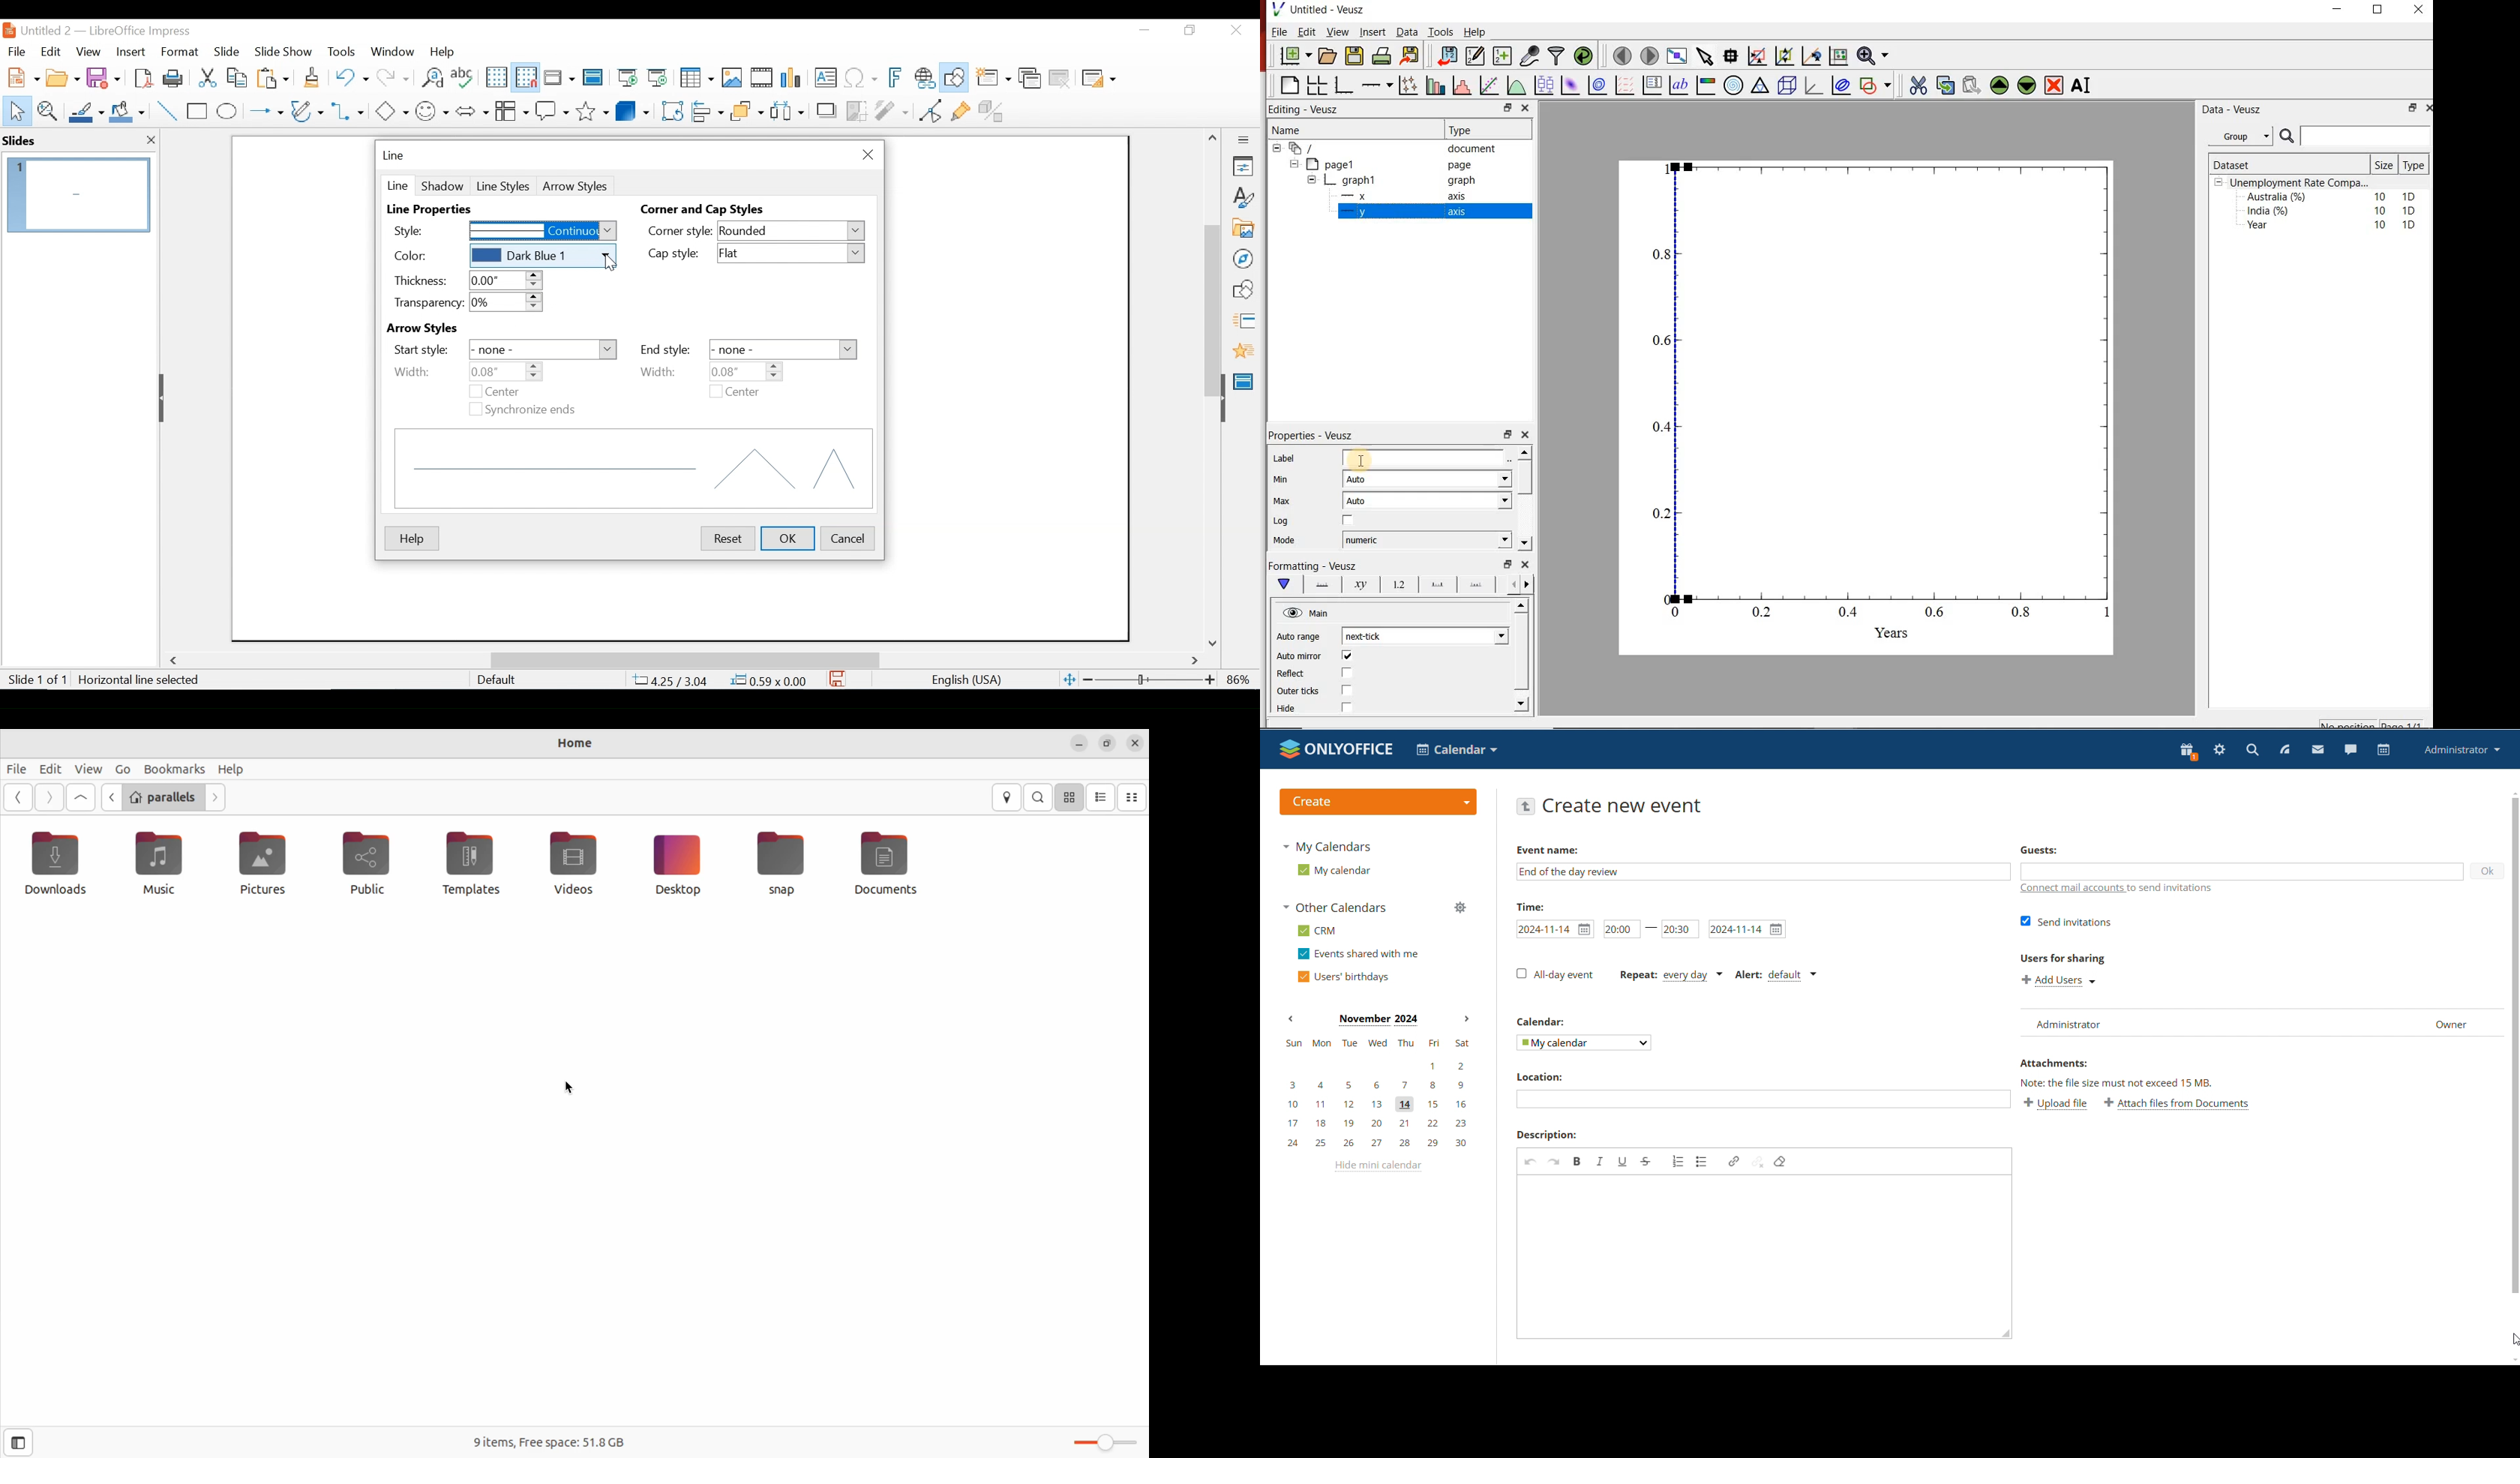 This screenshot has width=2520, height=1484. I want to click on Ellipse, so click(226, 112).